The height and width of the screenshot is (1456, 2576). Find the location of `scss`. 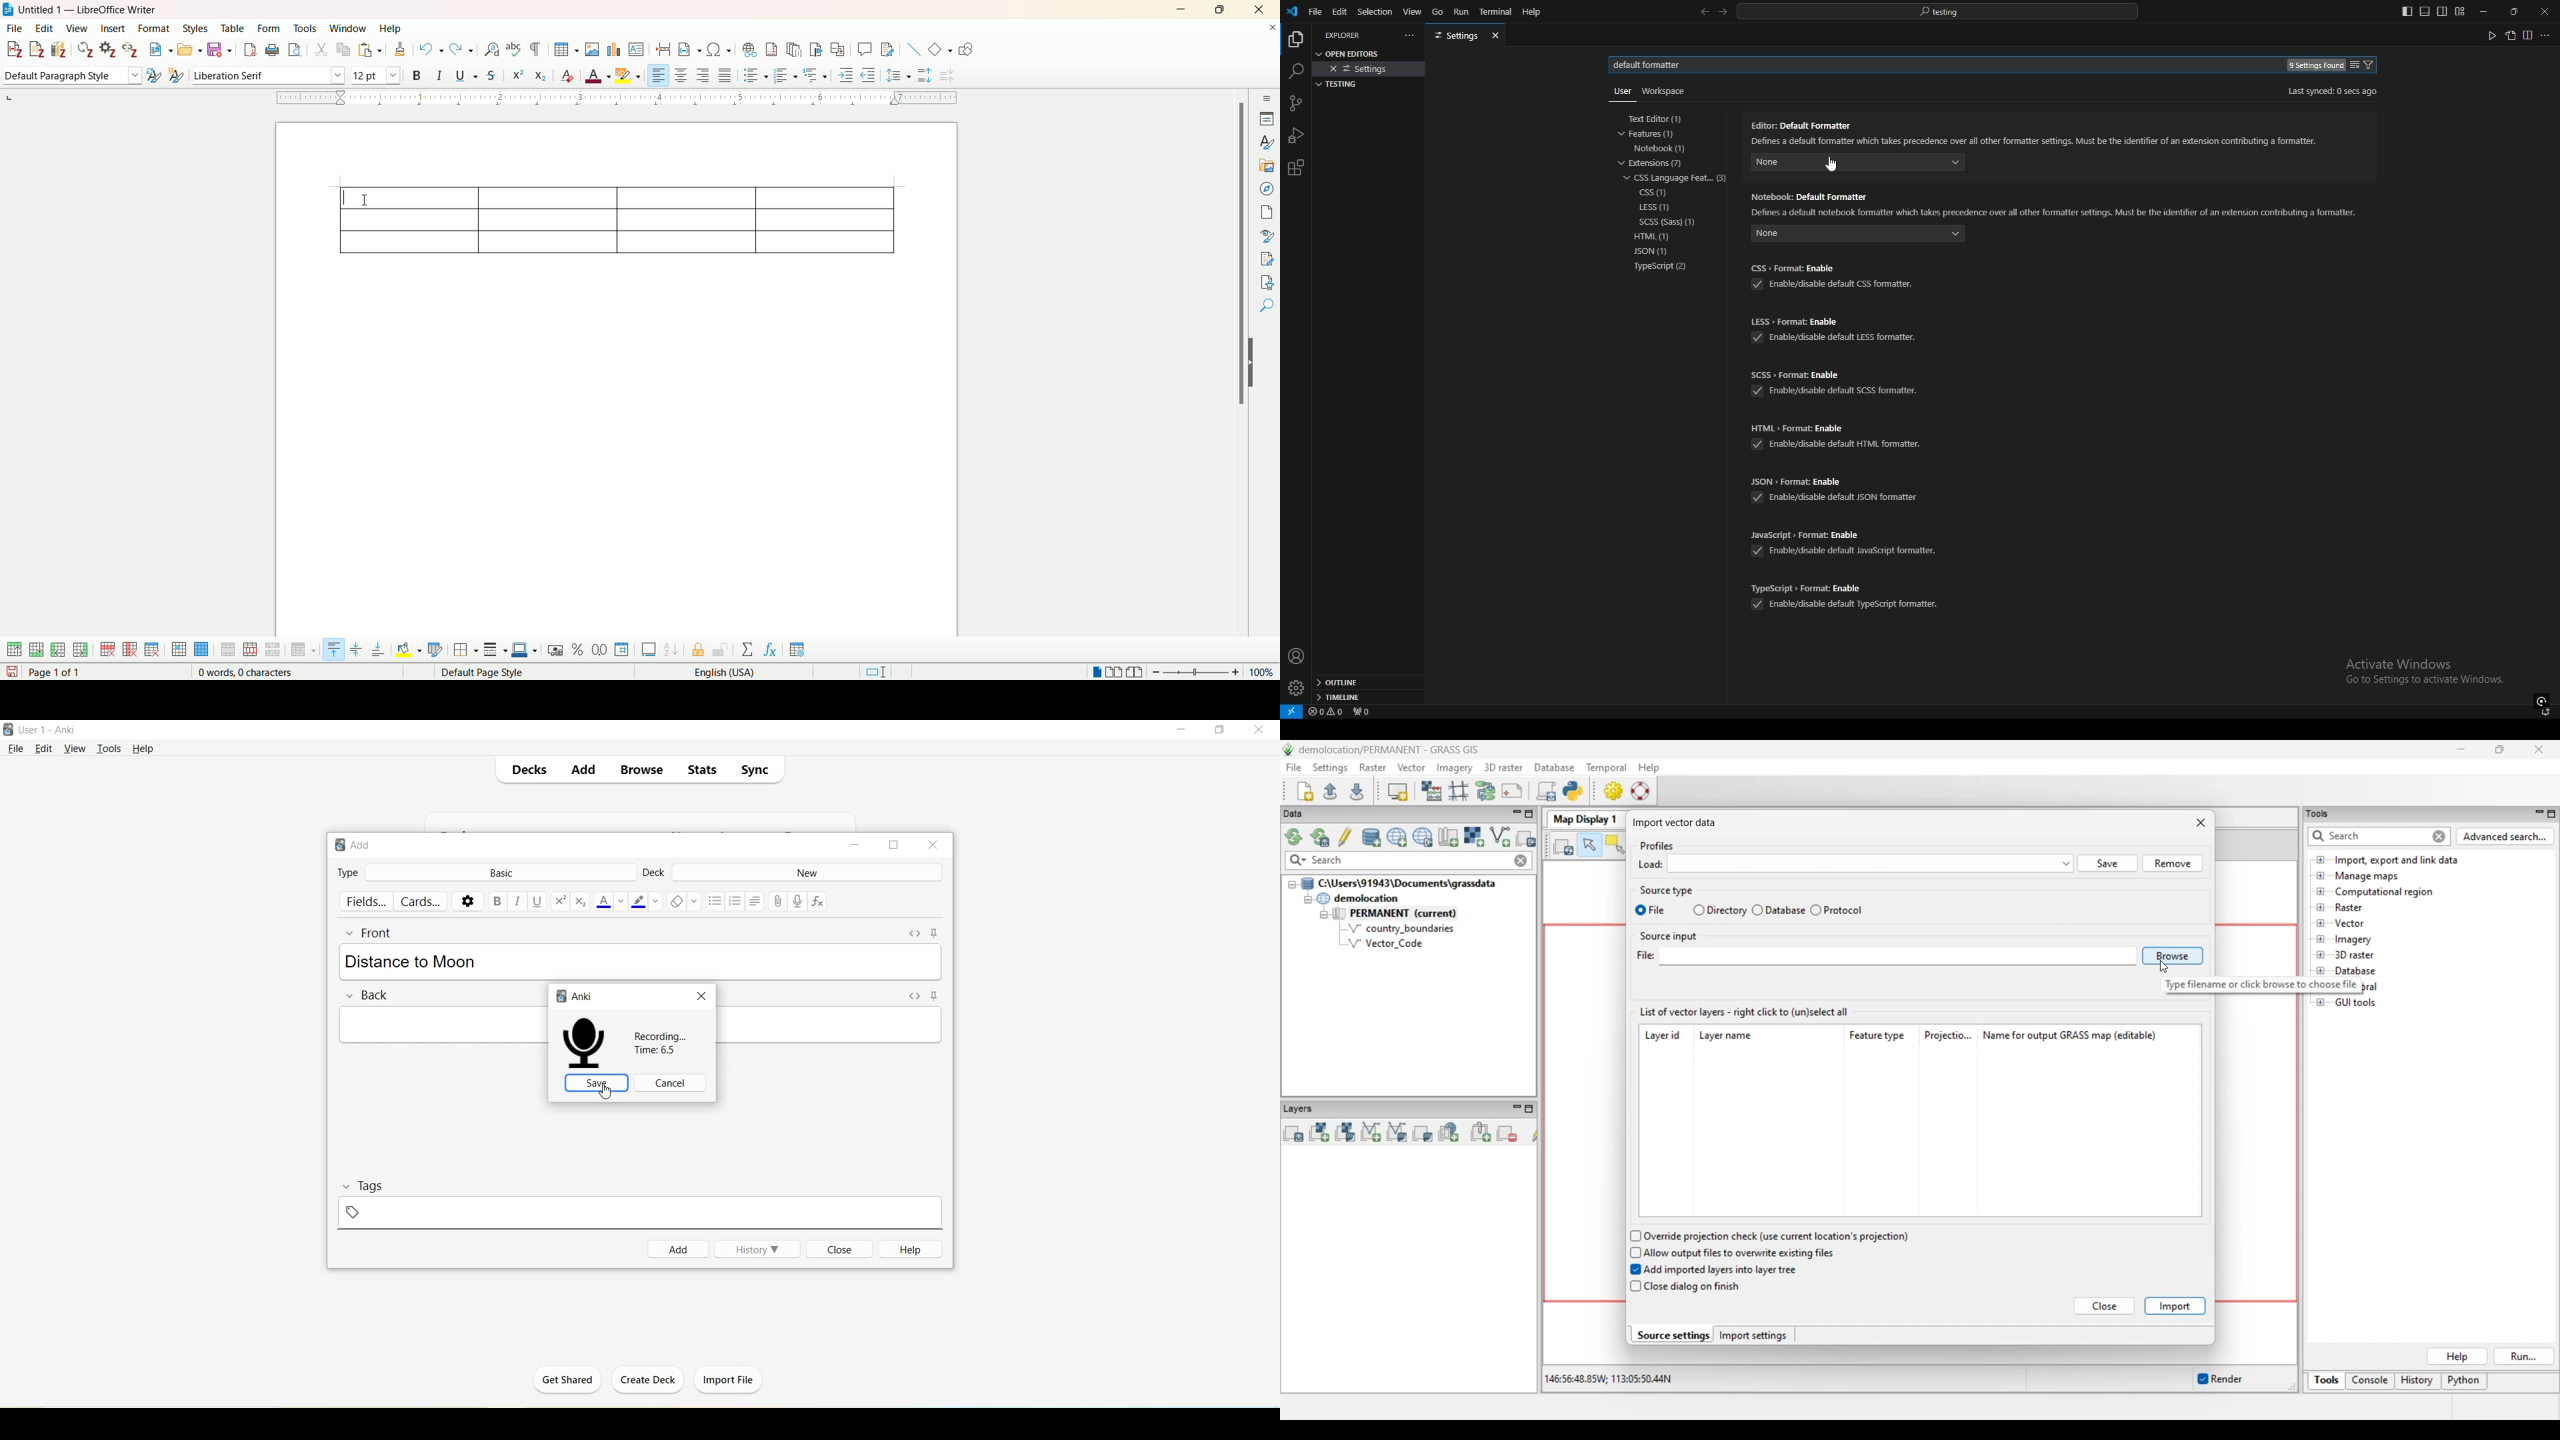

scss is located at coordinates (1676, 222).